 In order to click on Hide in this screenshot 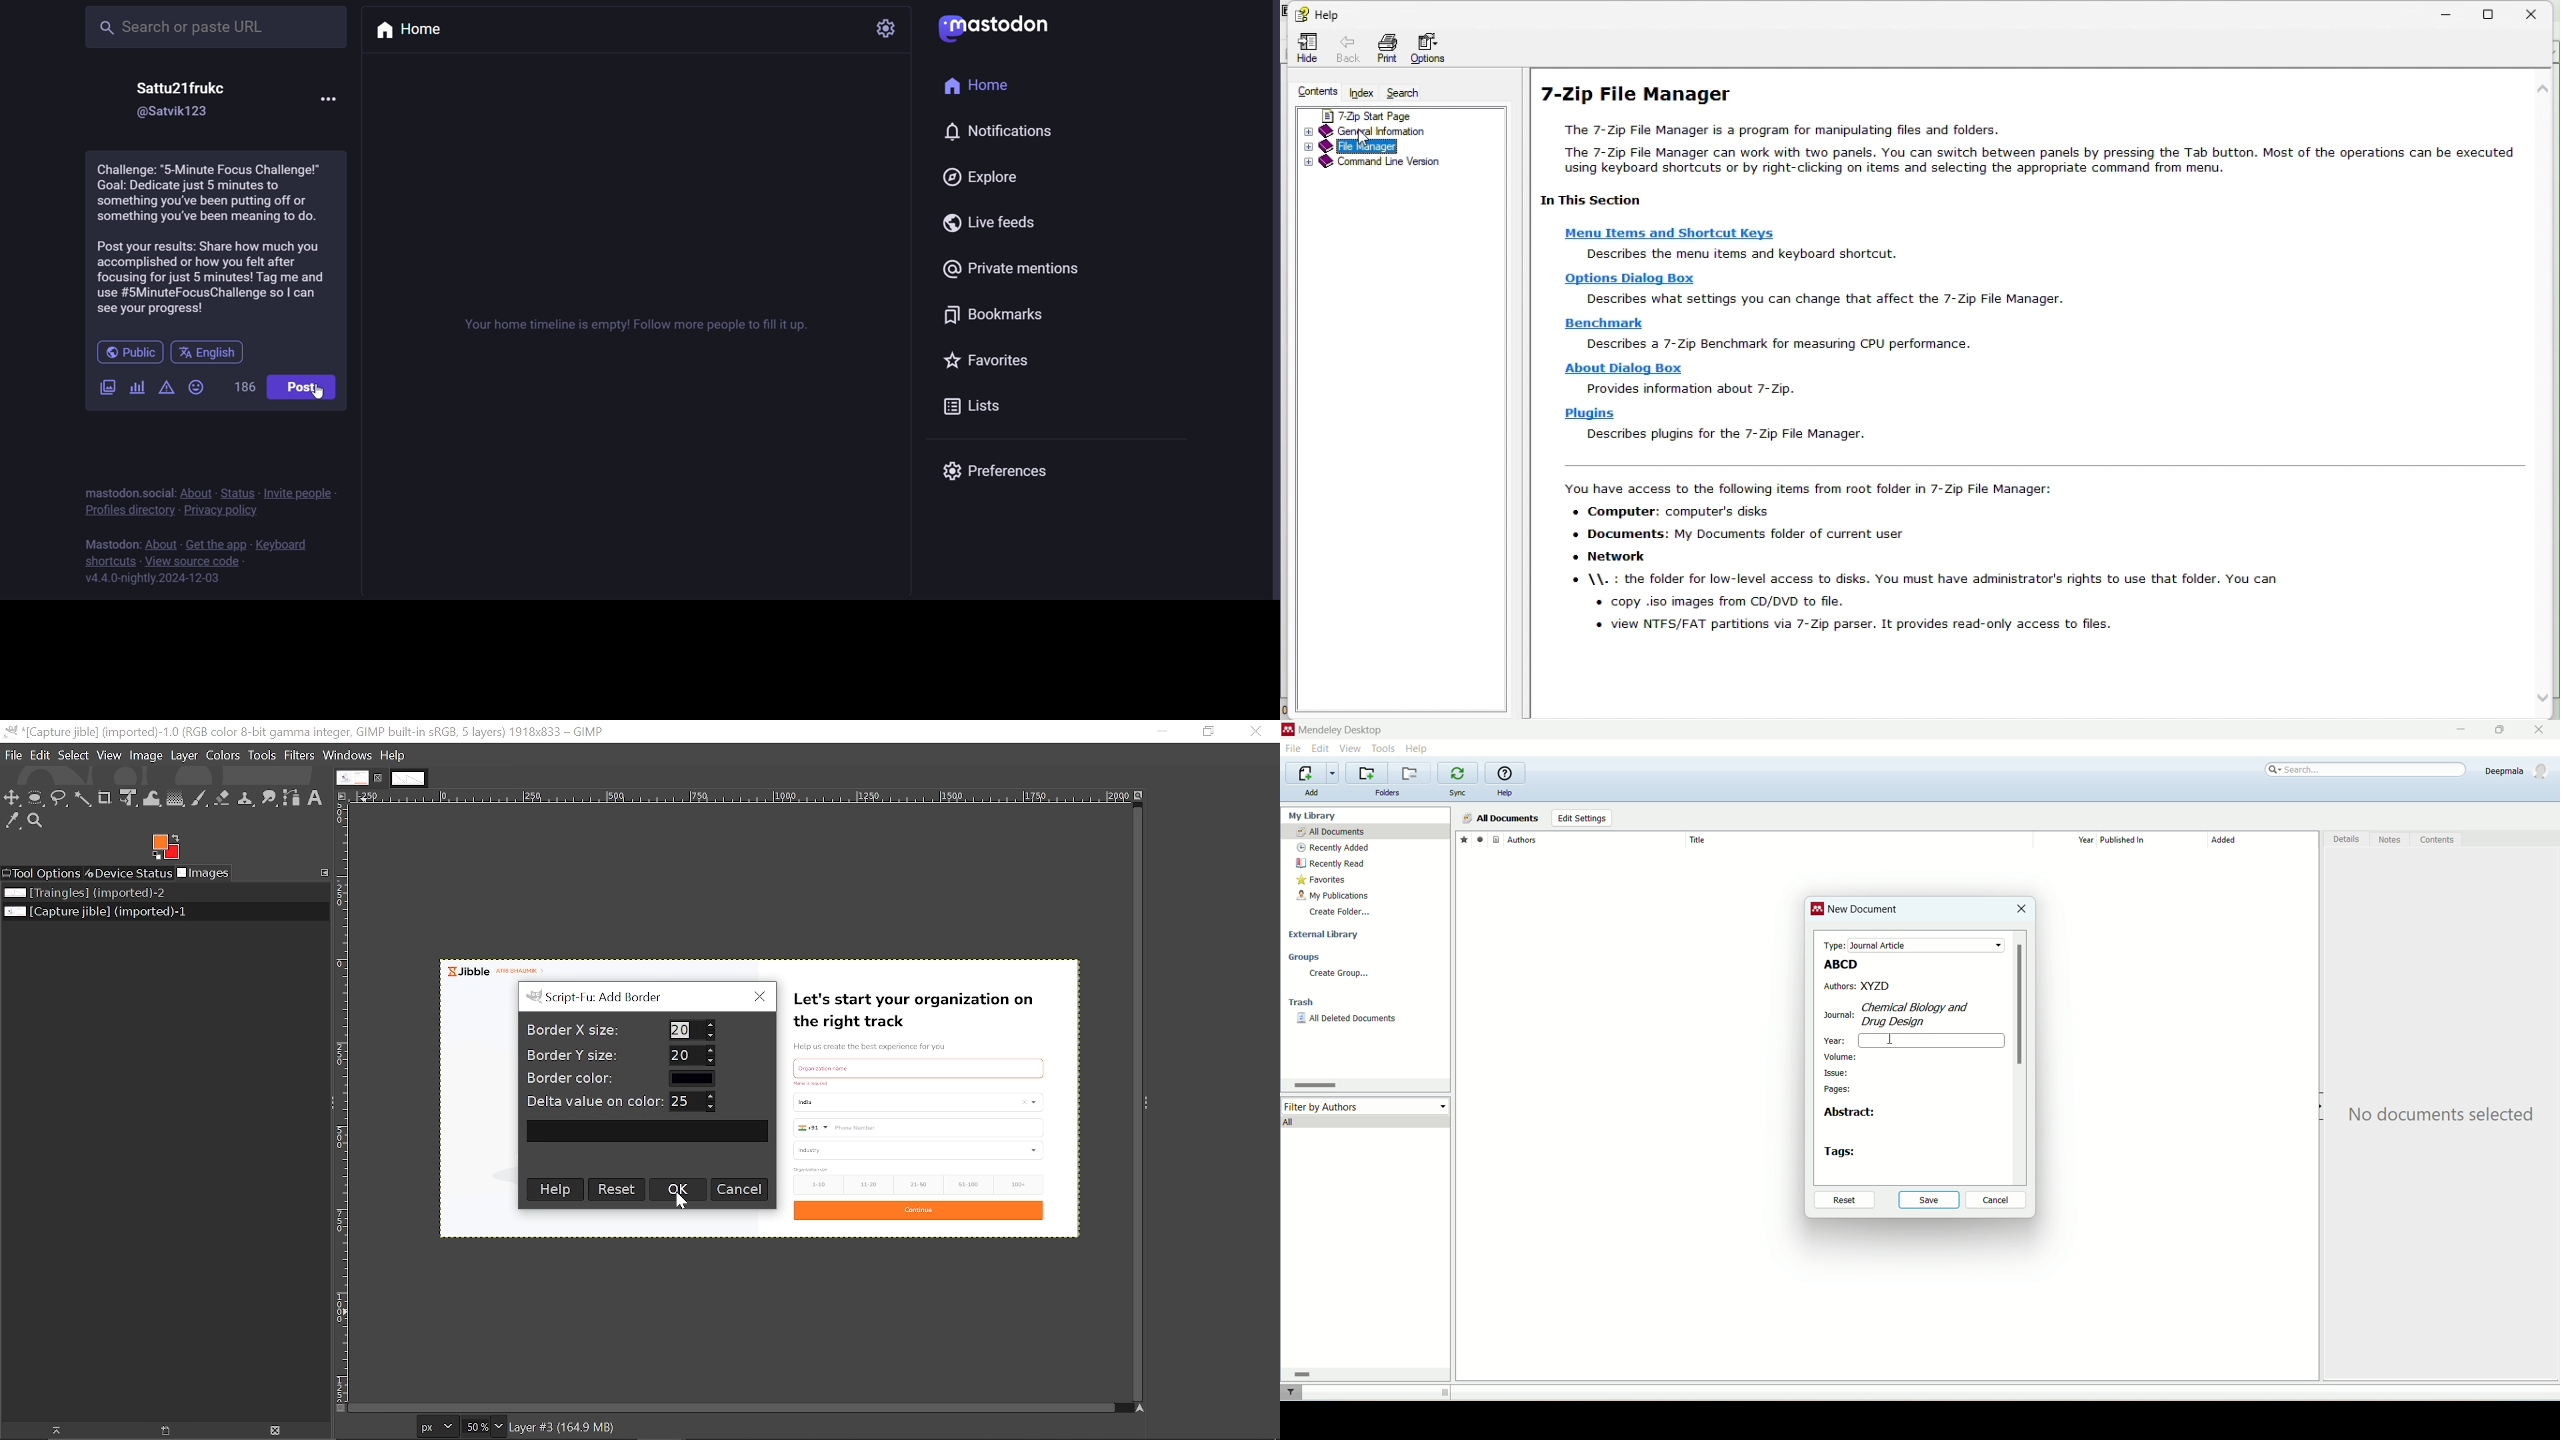, I will do `click(1304, 47)`.